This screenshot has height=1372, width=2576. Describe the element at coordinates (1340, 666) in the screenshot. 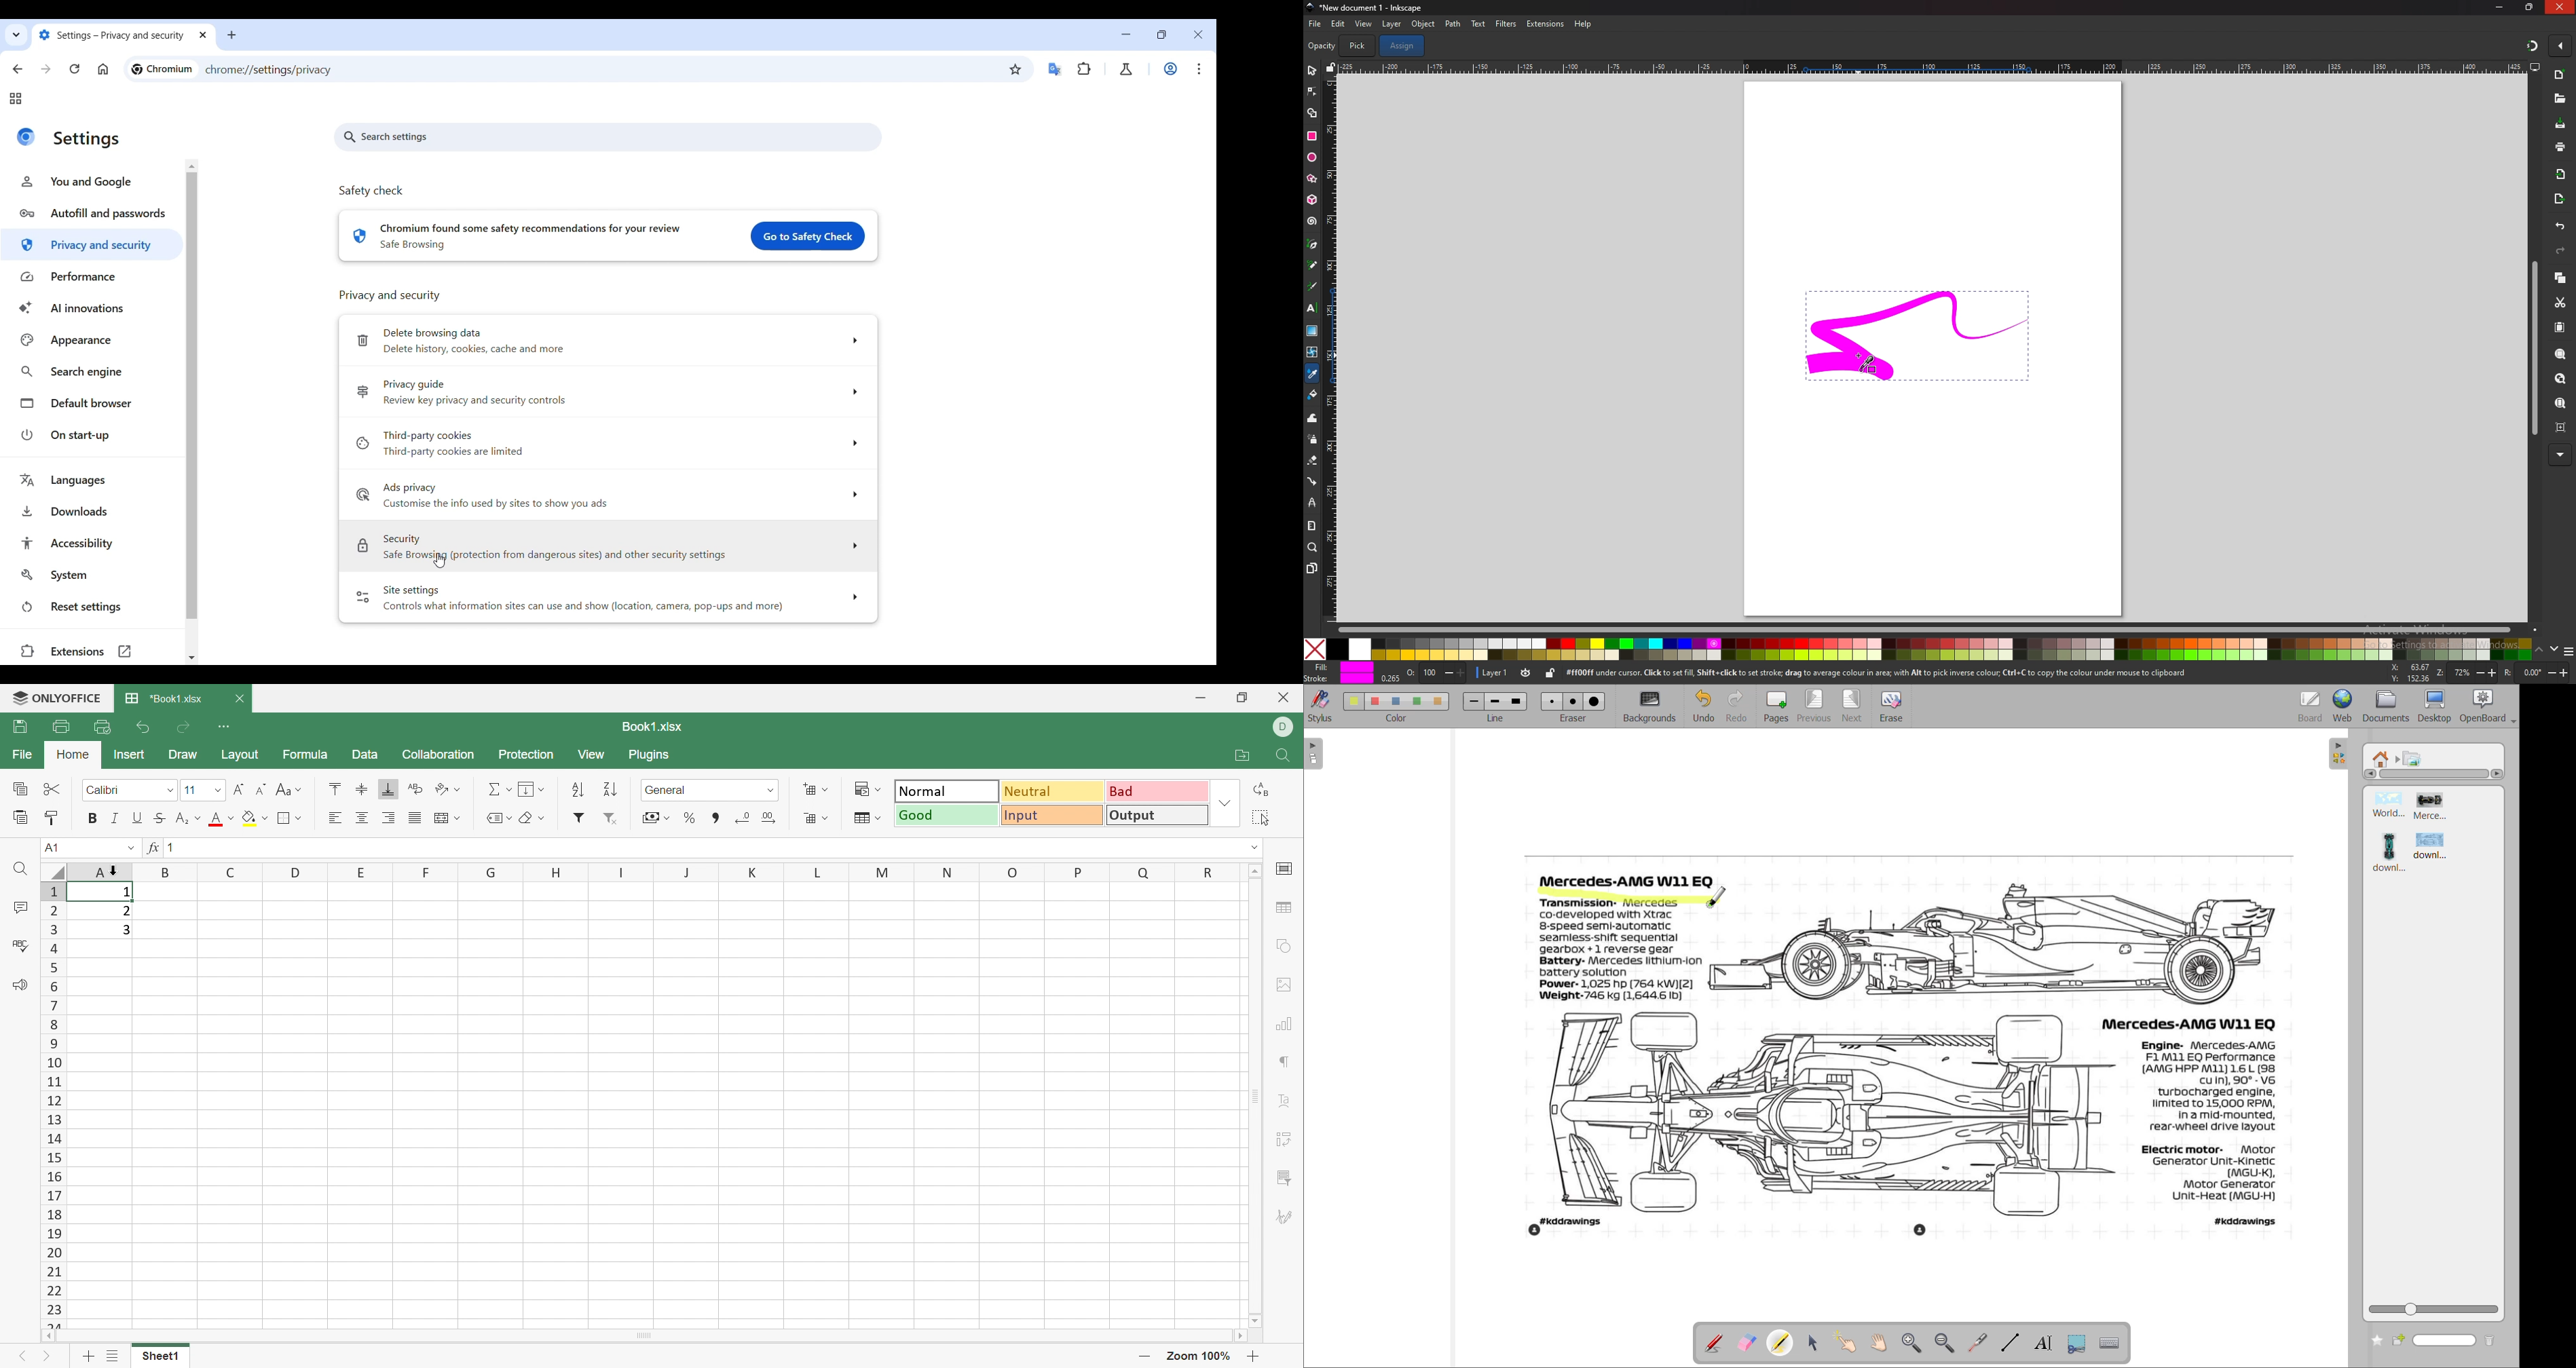

I see `fill` at that location.